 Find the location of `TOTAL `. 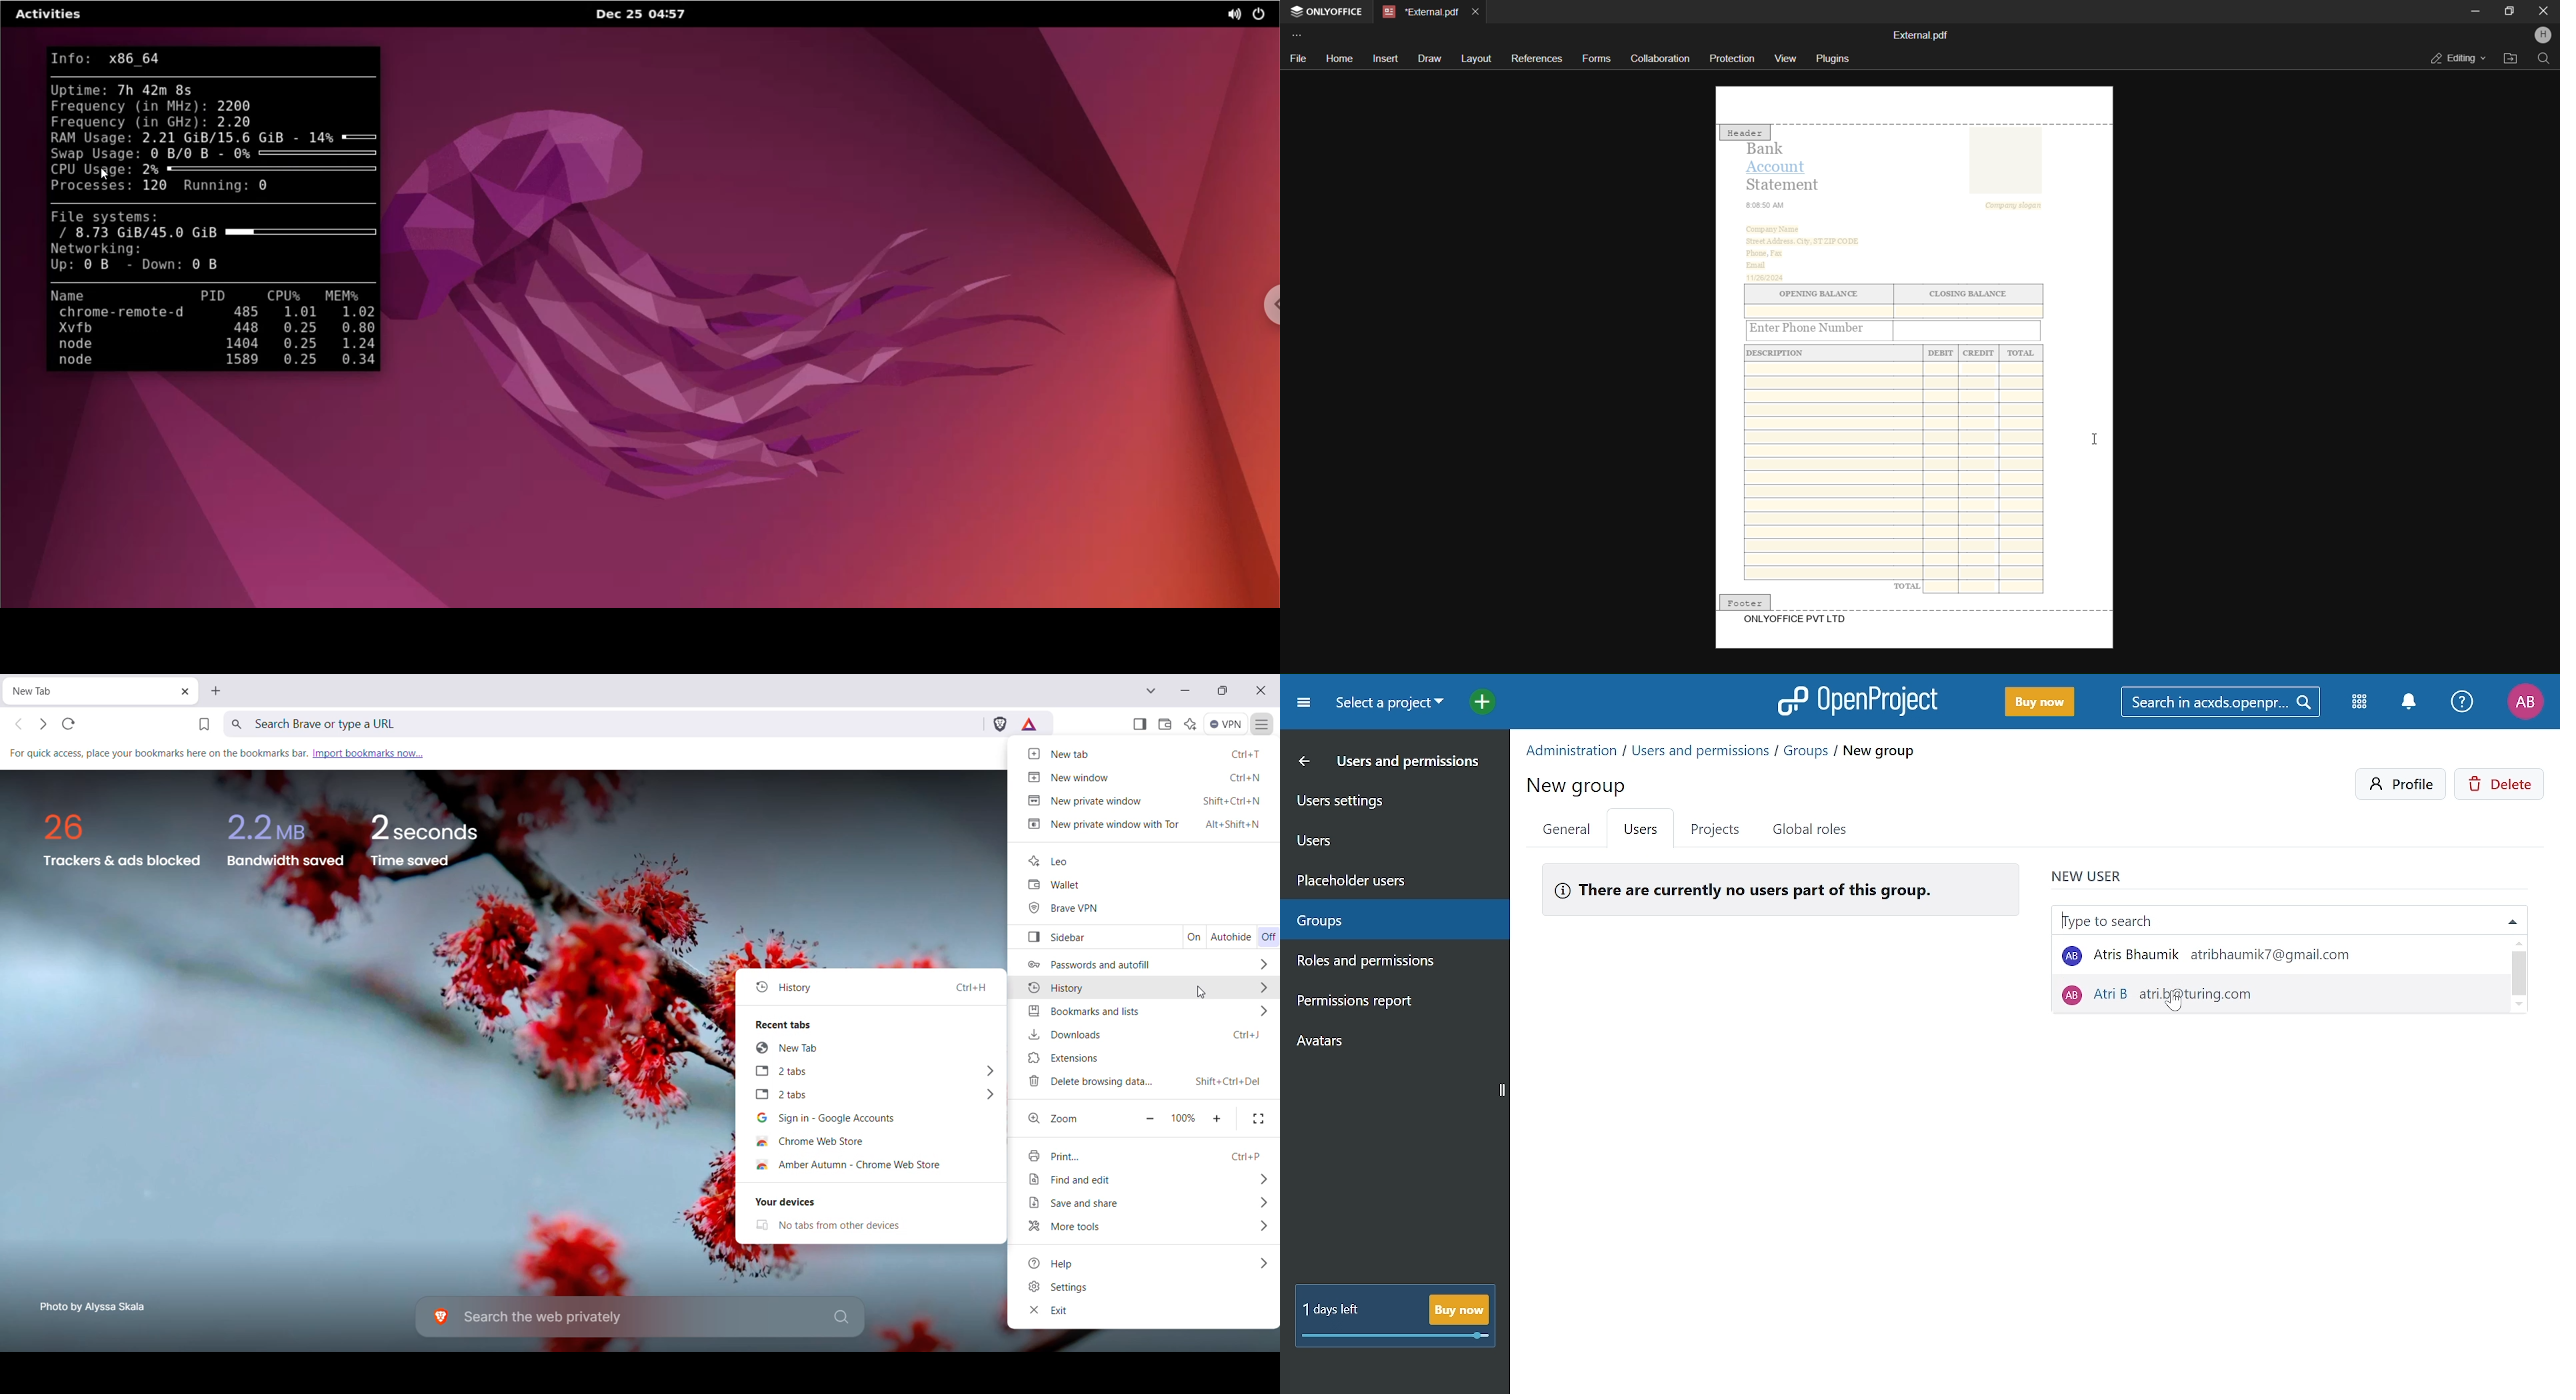

TOTAL  is located at coordinates (1907, 586).